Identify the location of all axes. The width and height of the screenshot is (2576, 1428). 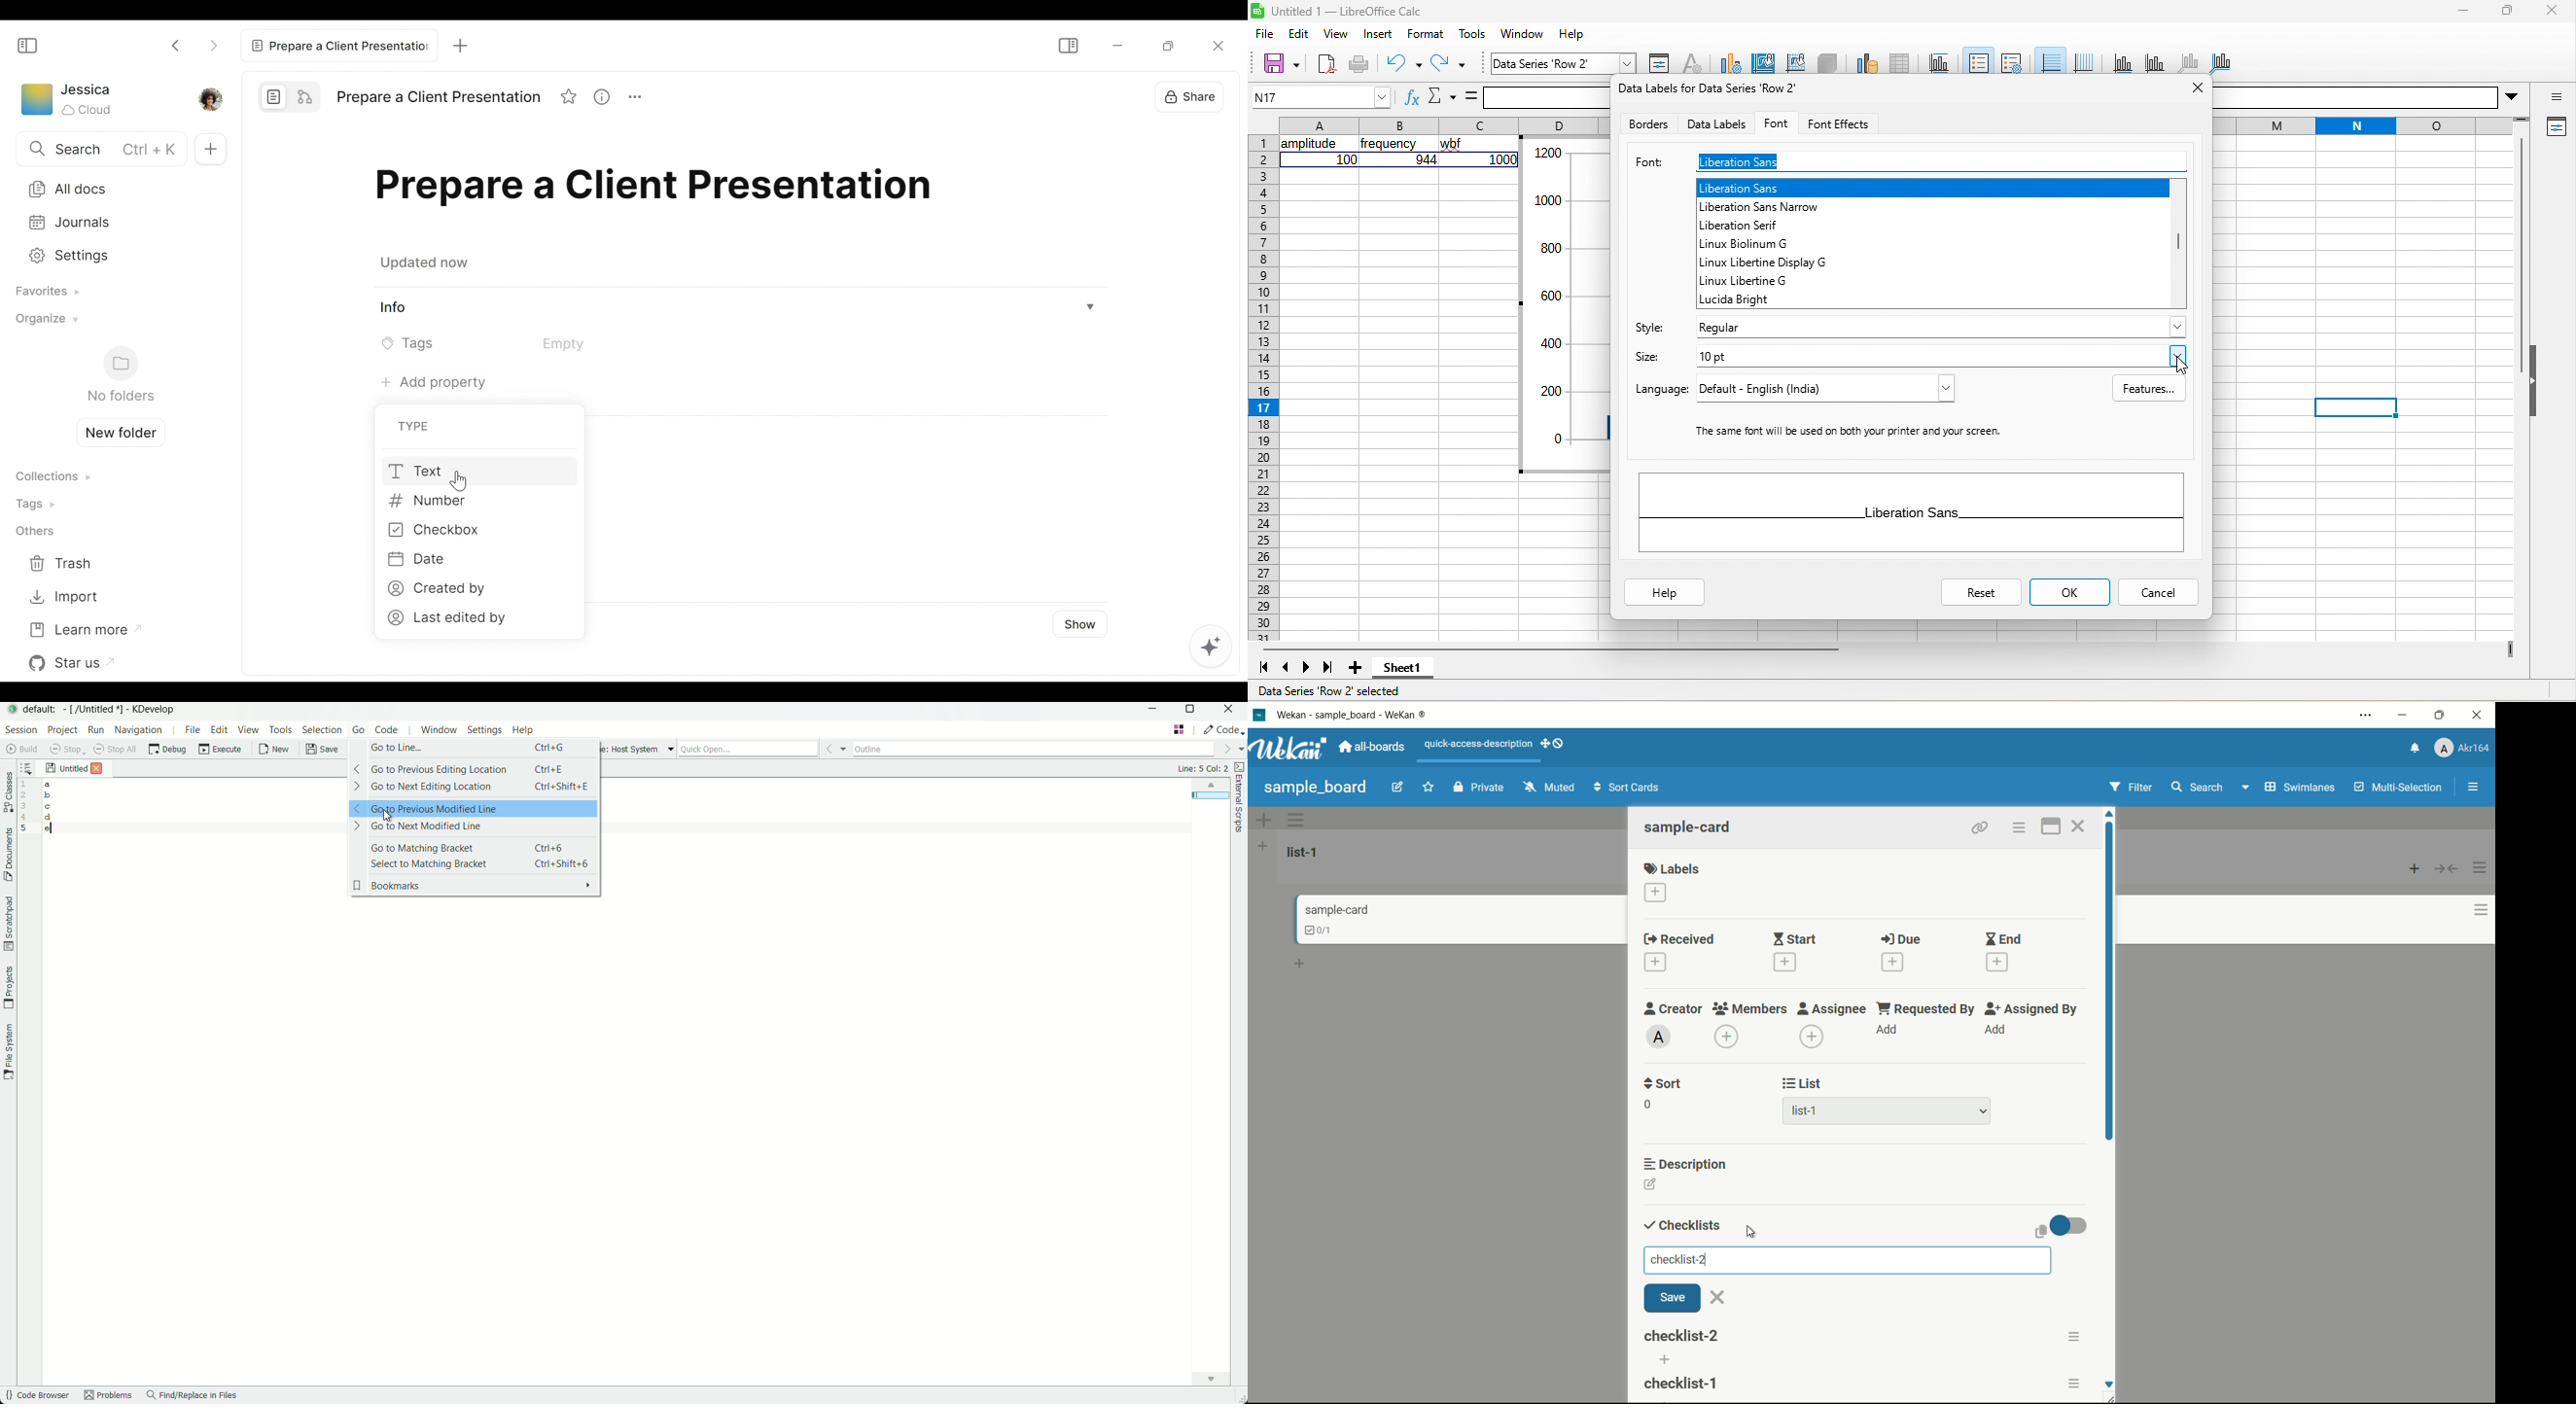
(2224, 61).